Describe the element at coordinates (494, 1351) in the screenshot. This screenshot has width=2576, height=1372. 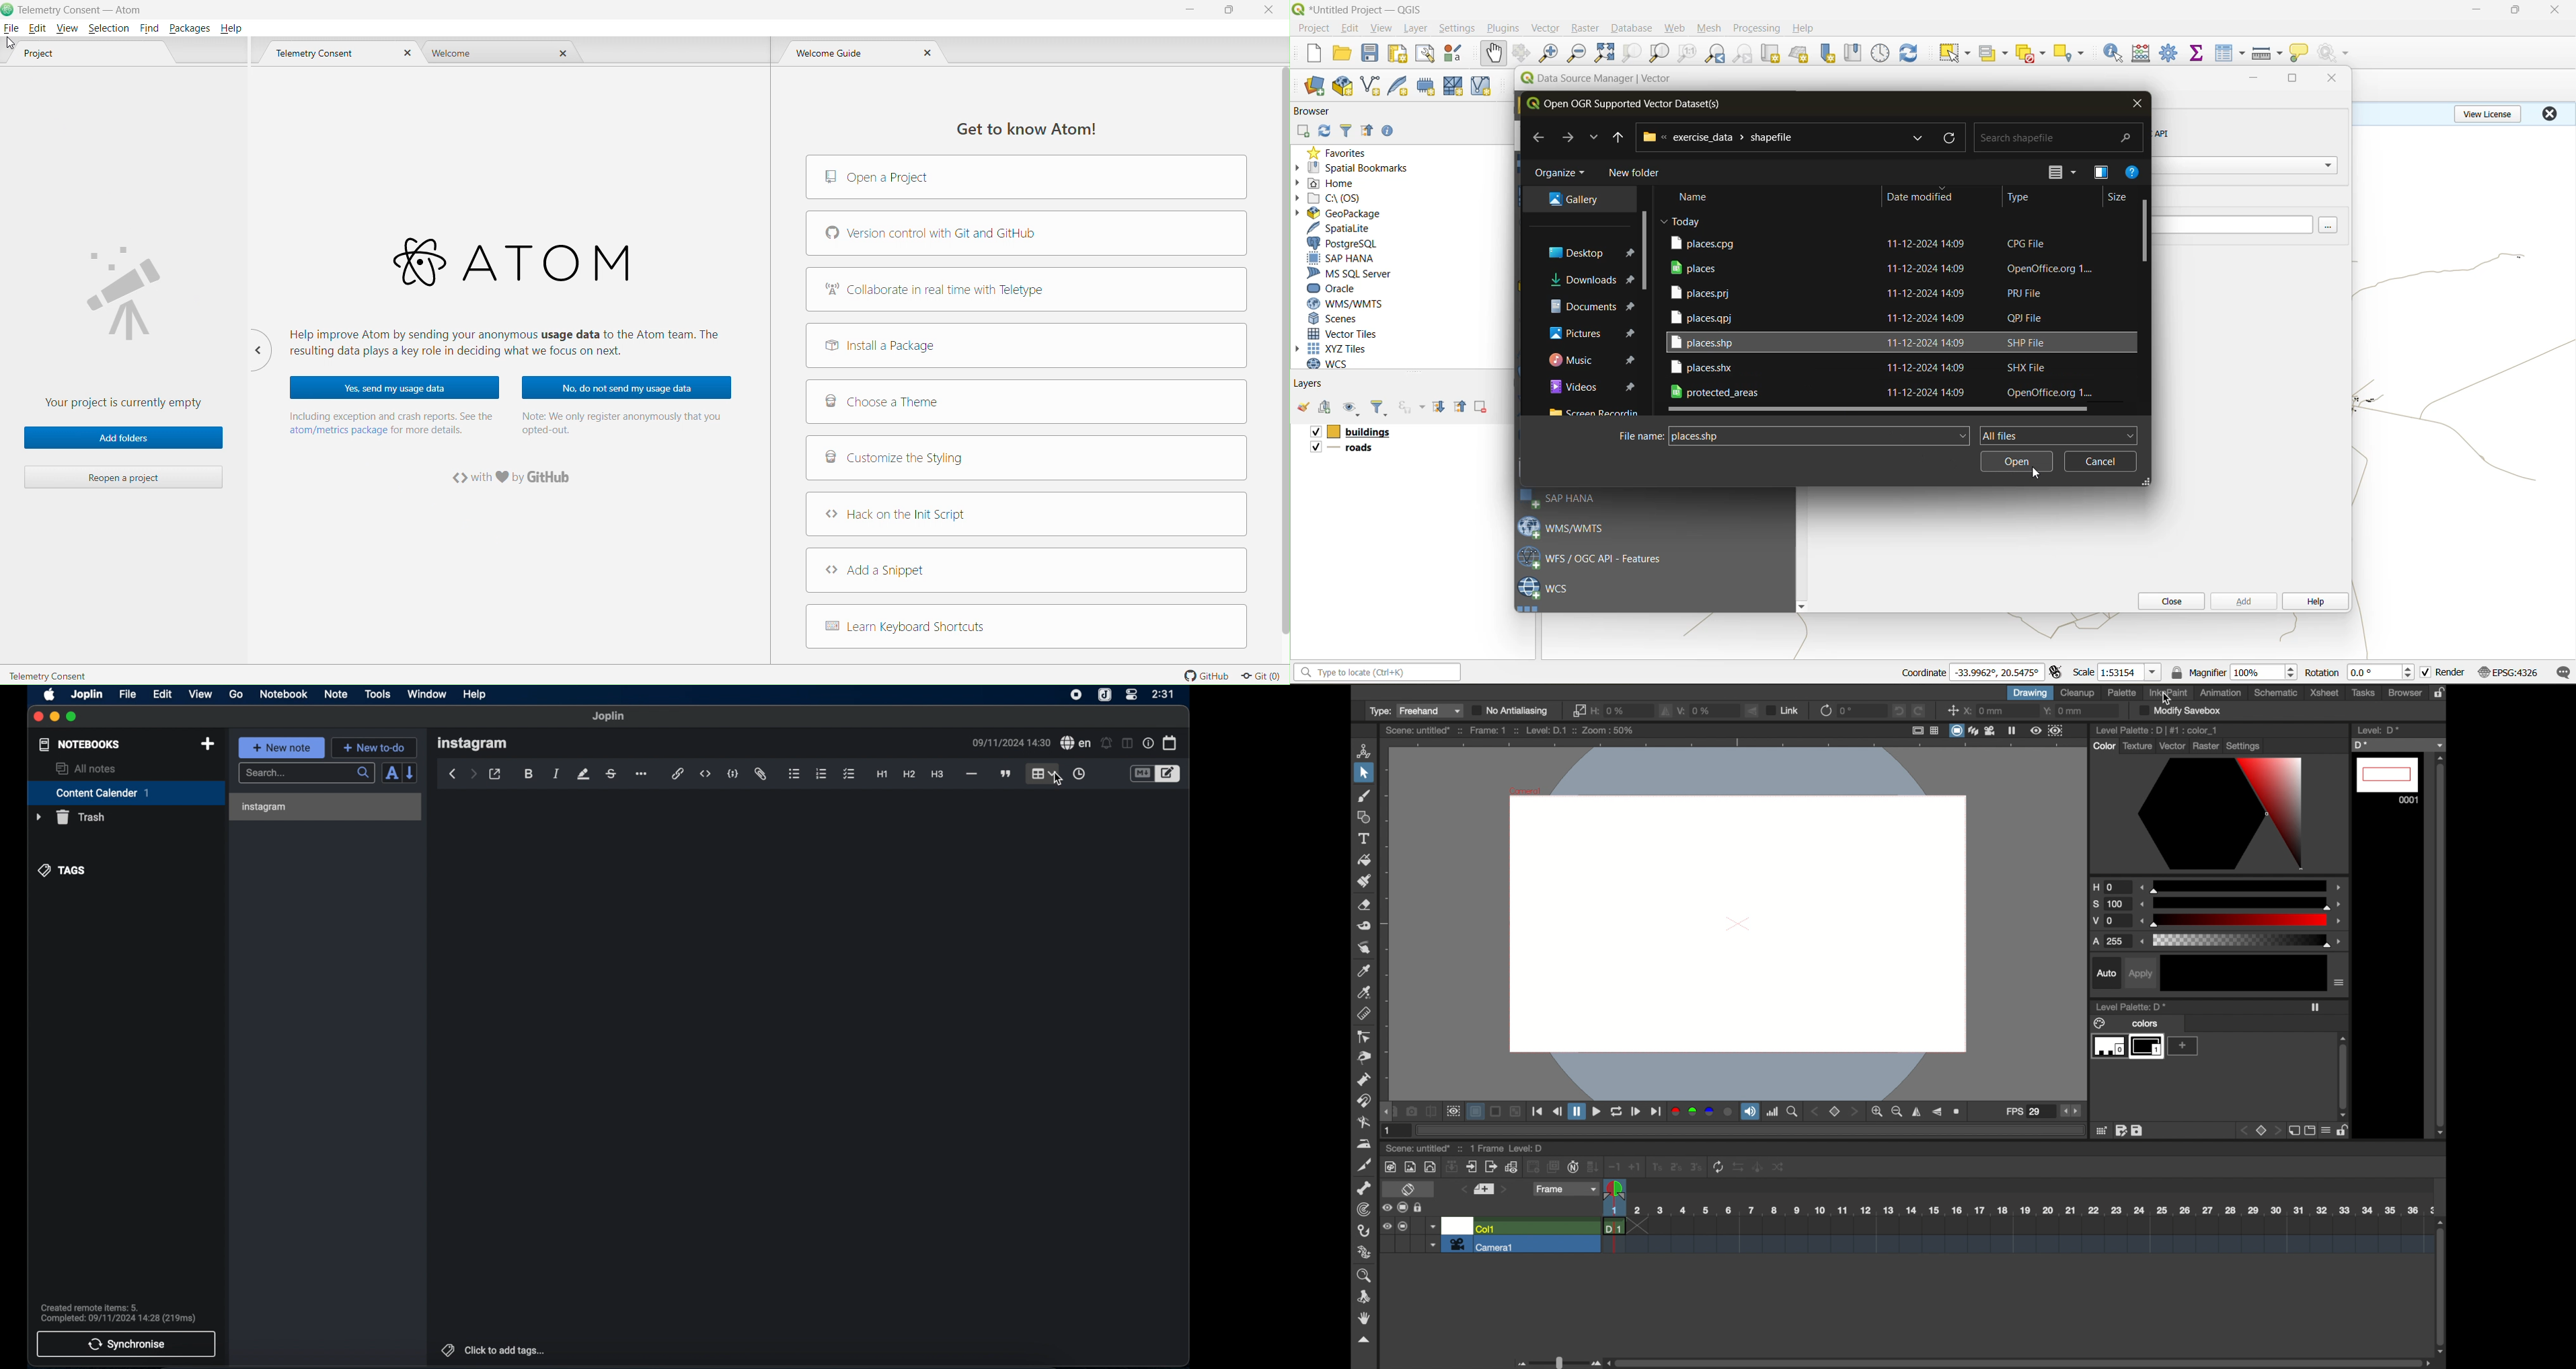
I see `click to add tags` at that location.